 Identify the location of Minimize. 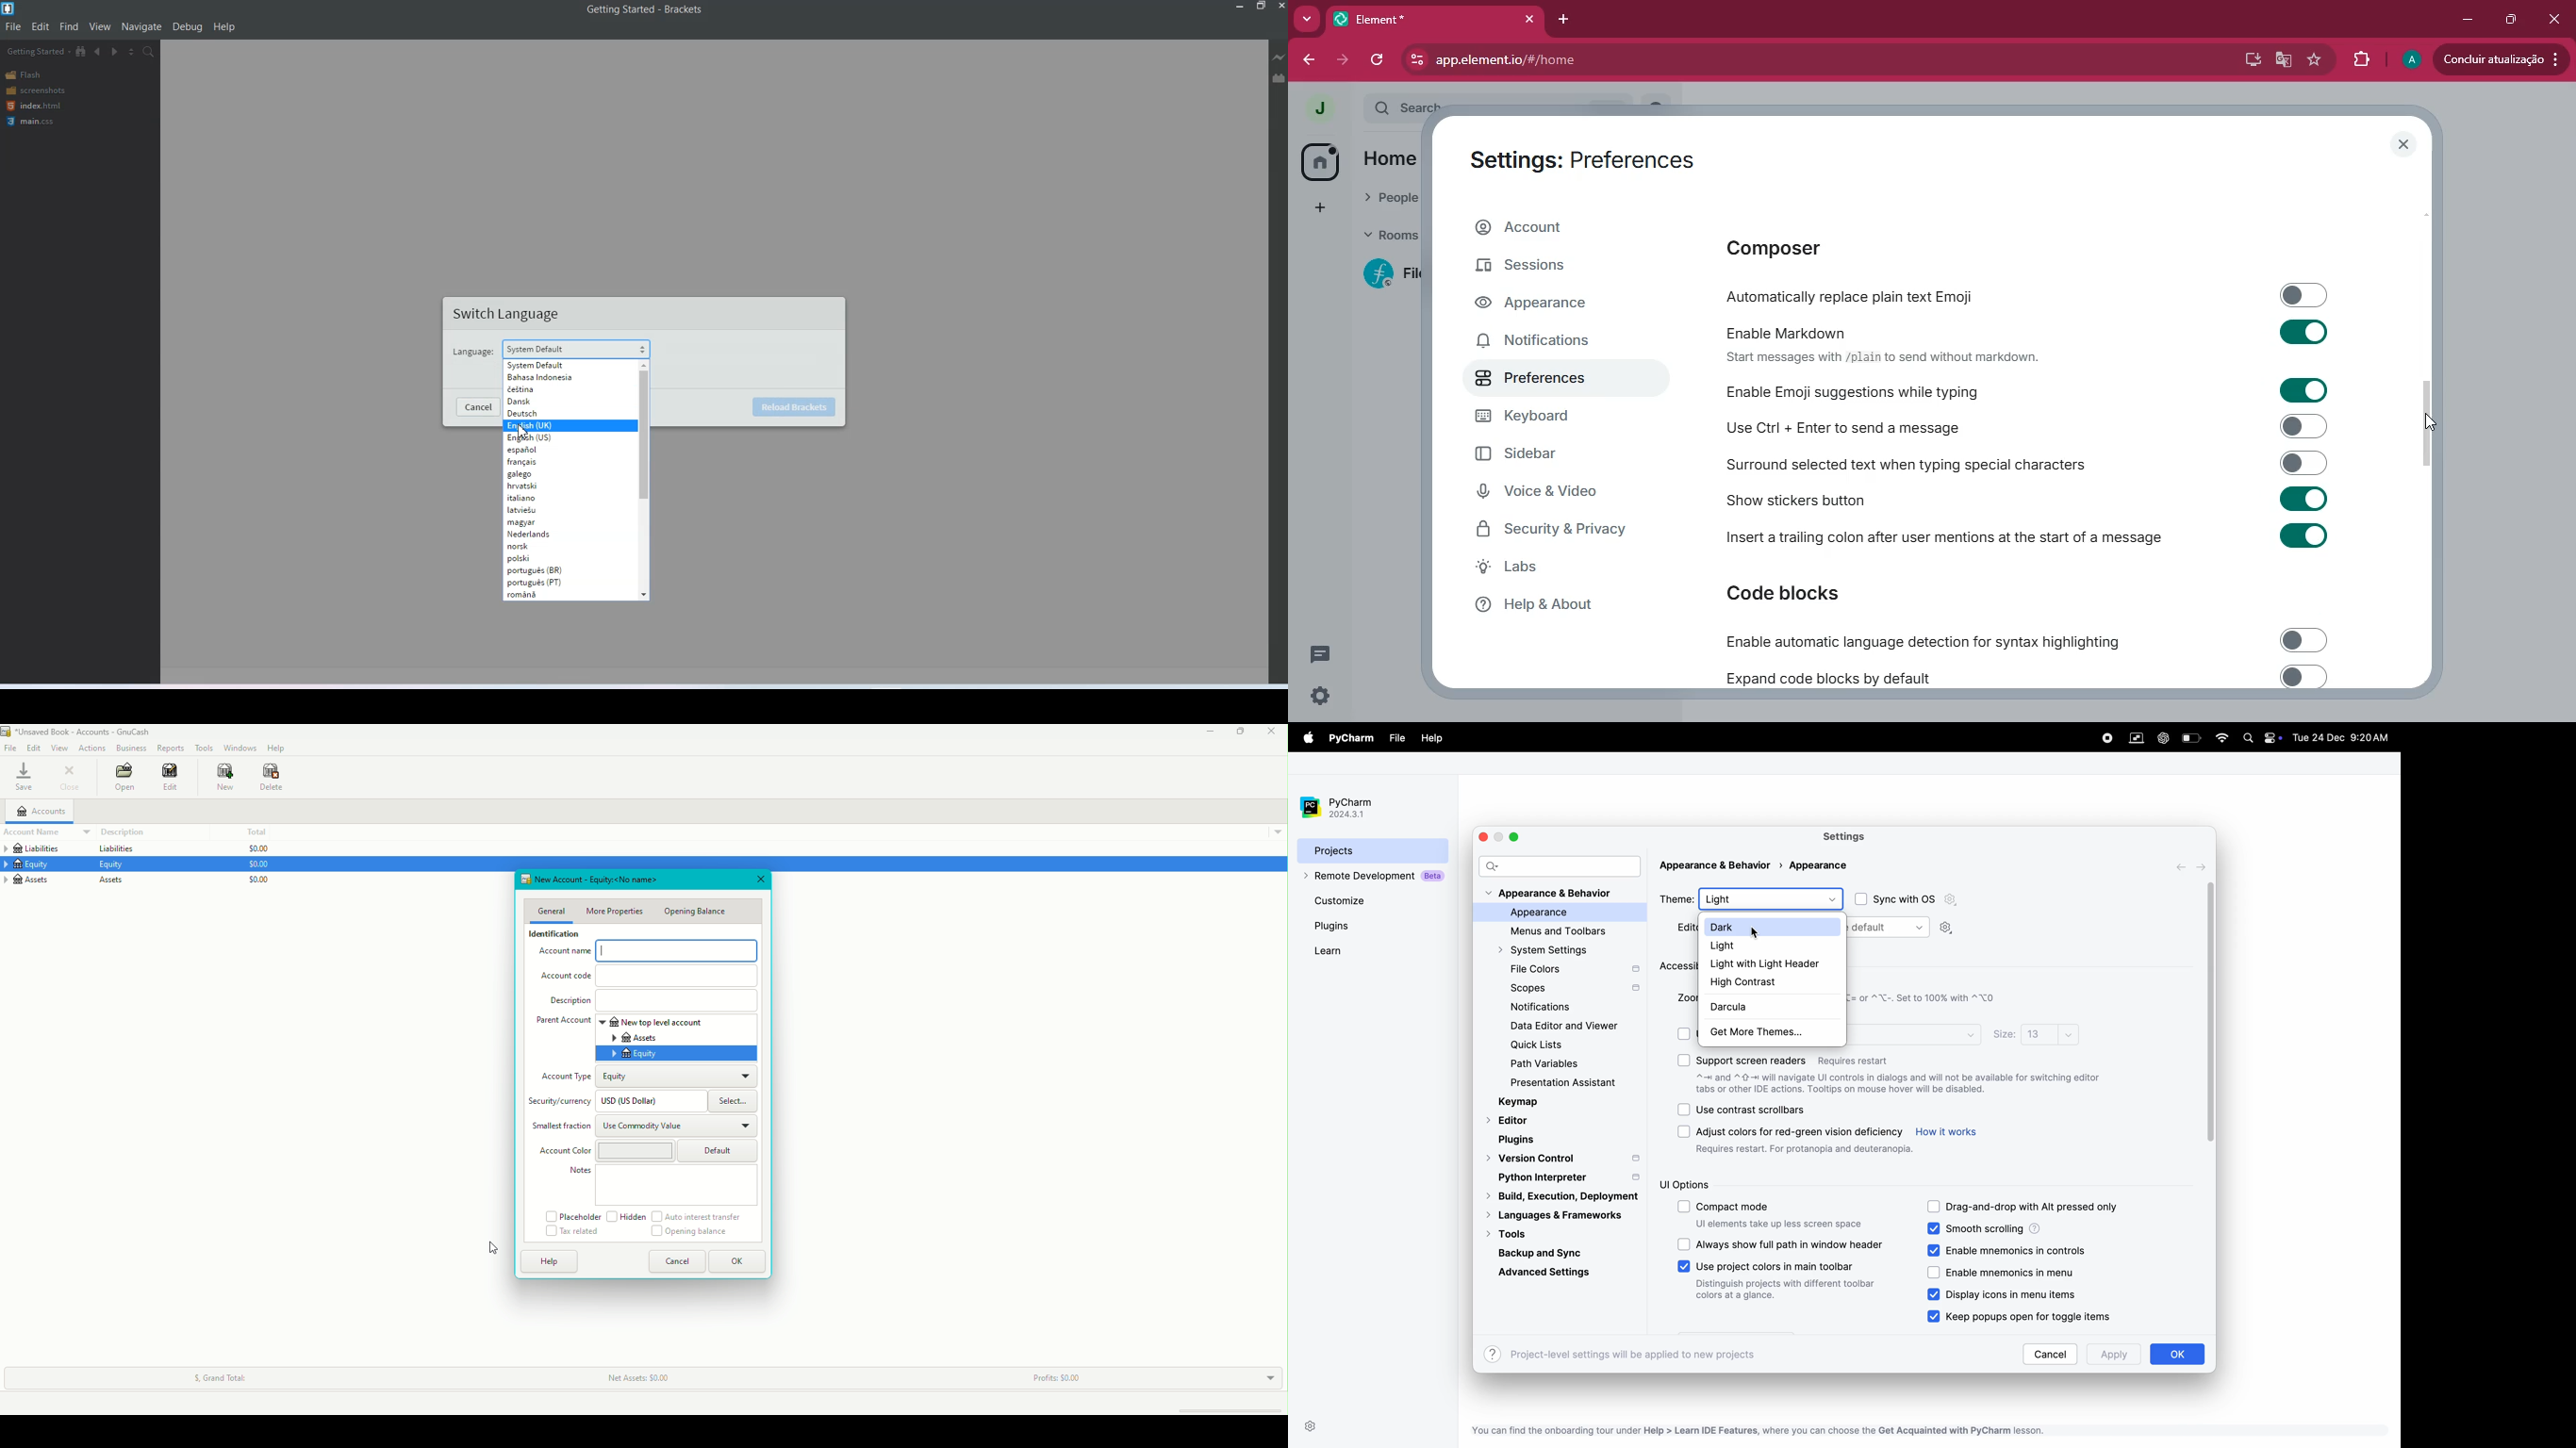
(1207, 732).